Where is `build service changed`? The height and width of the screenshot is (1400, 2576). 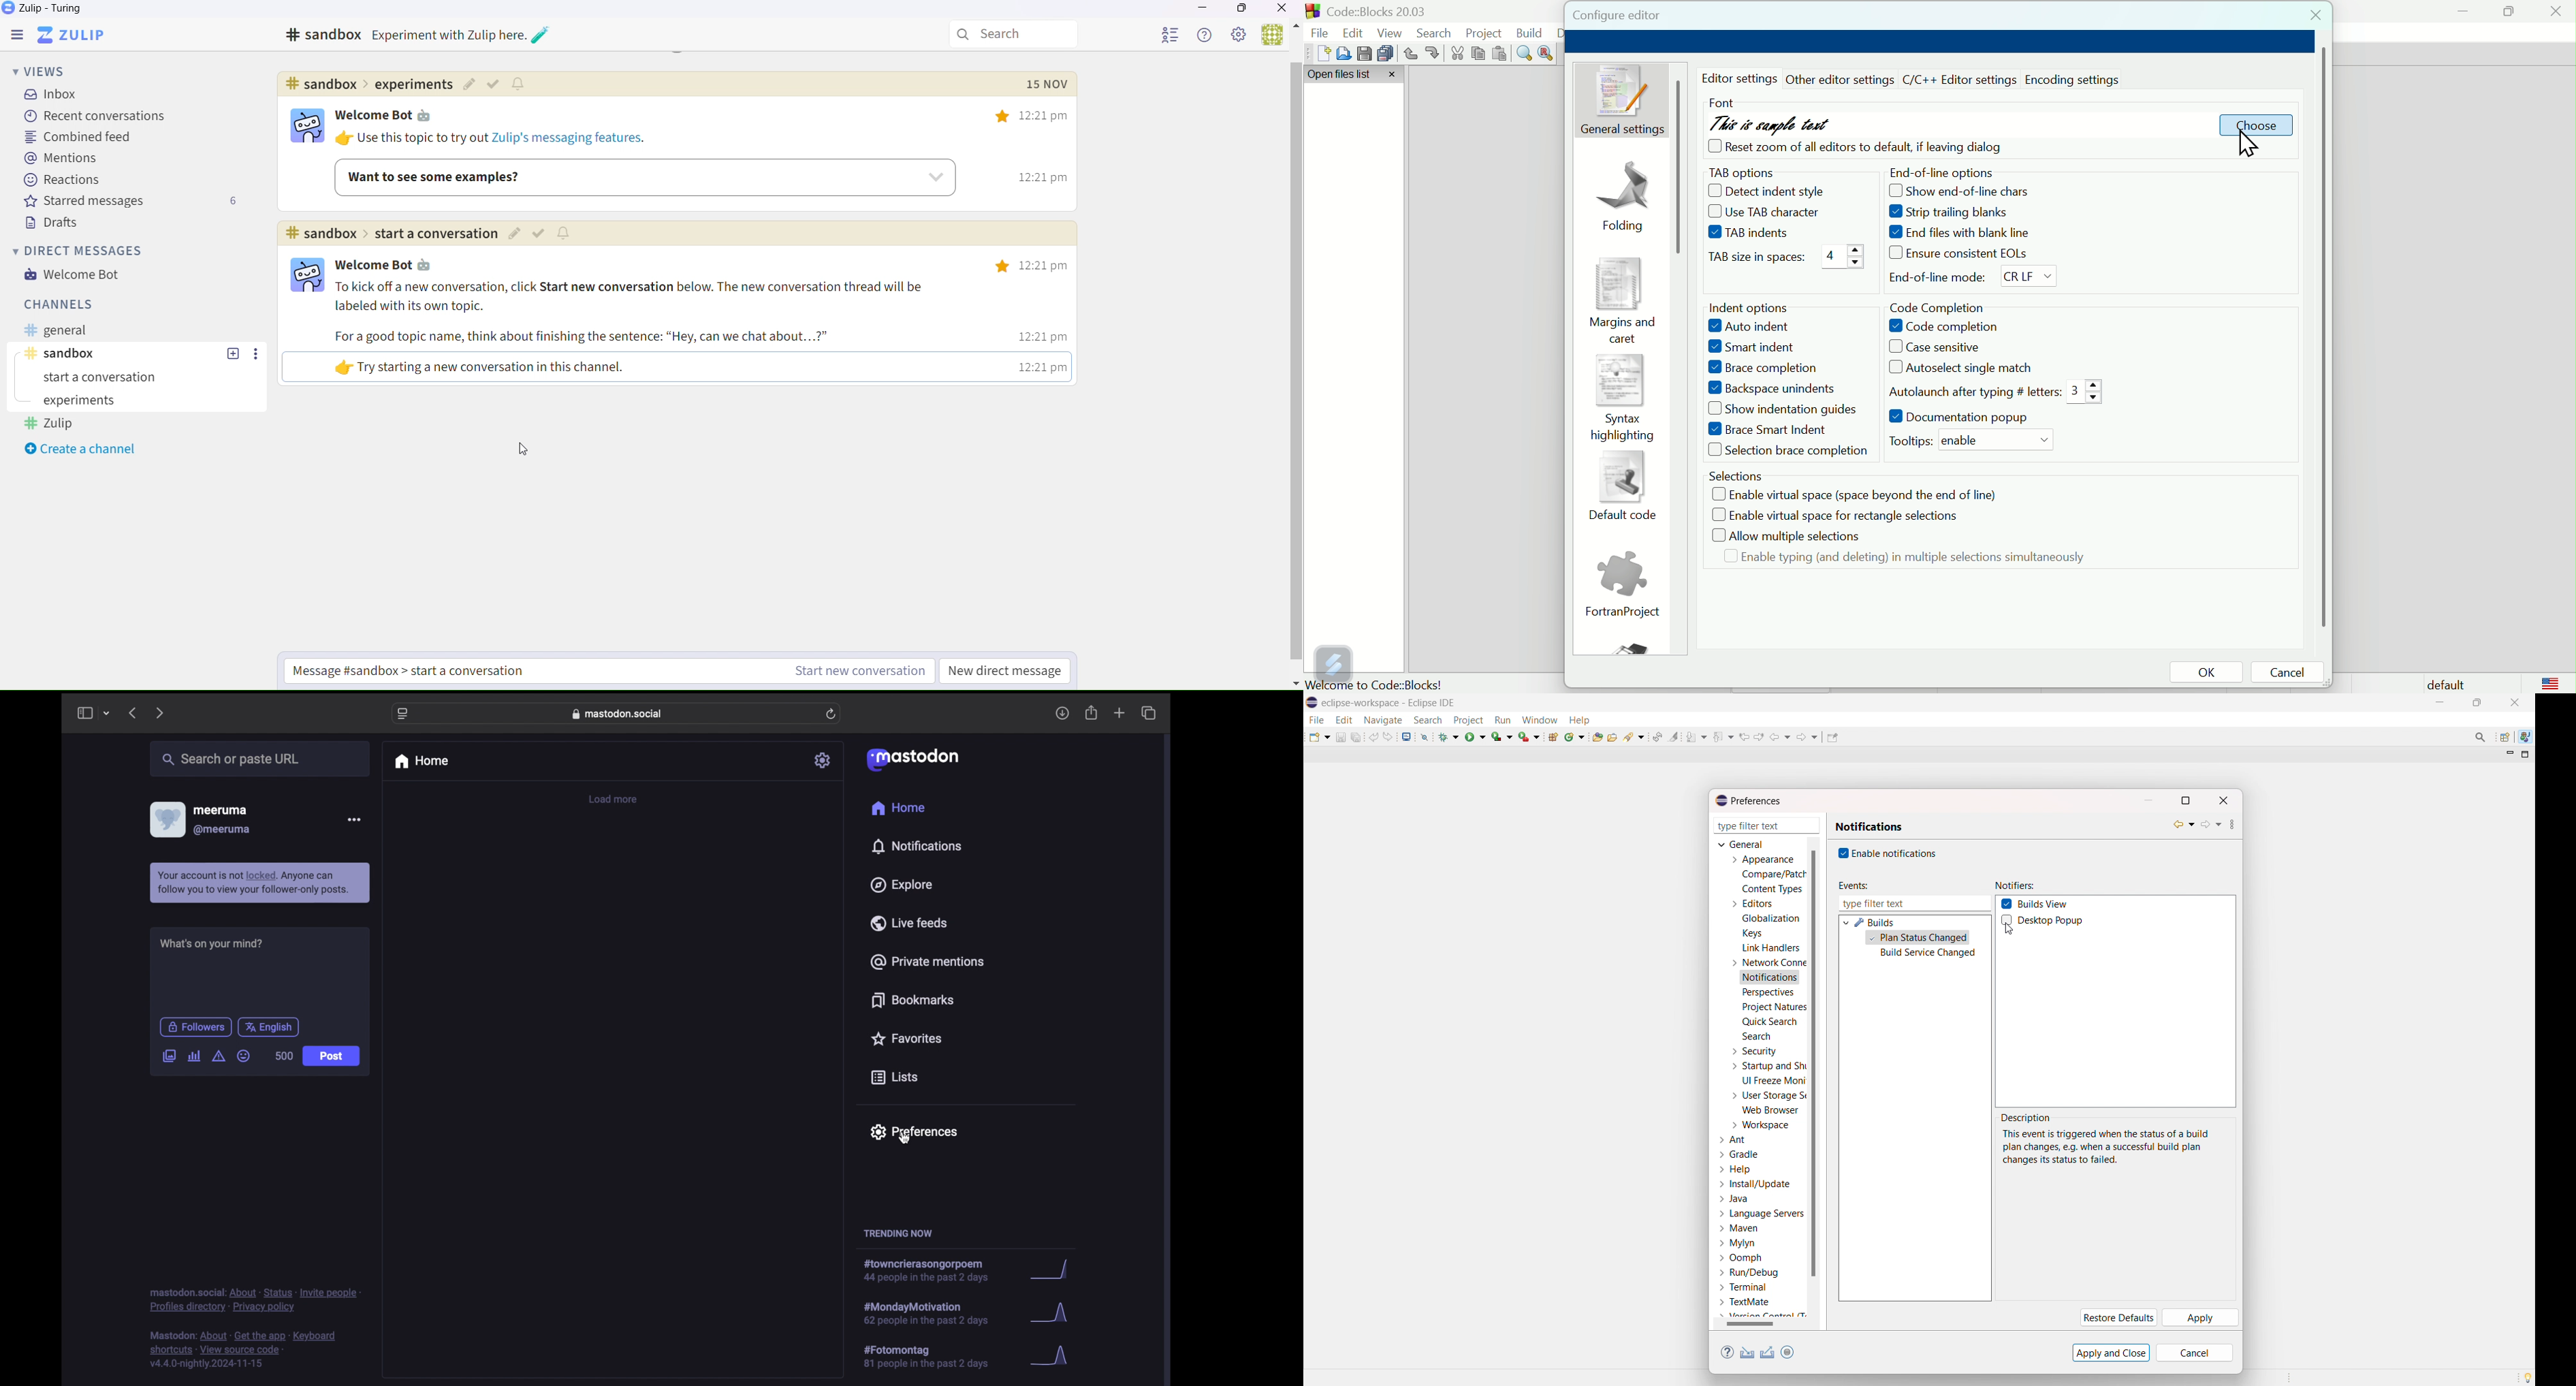 build service changed is located at coordinates (1928, 954).